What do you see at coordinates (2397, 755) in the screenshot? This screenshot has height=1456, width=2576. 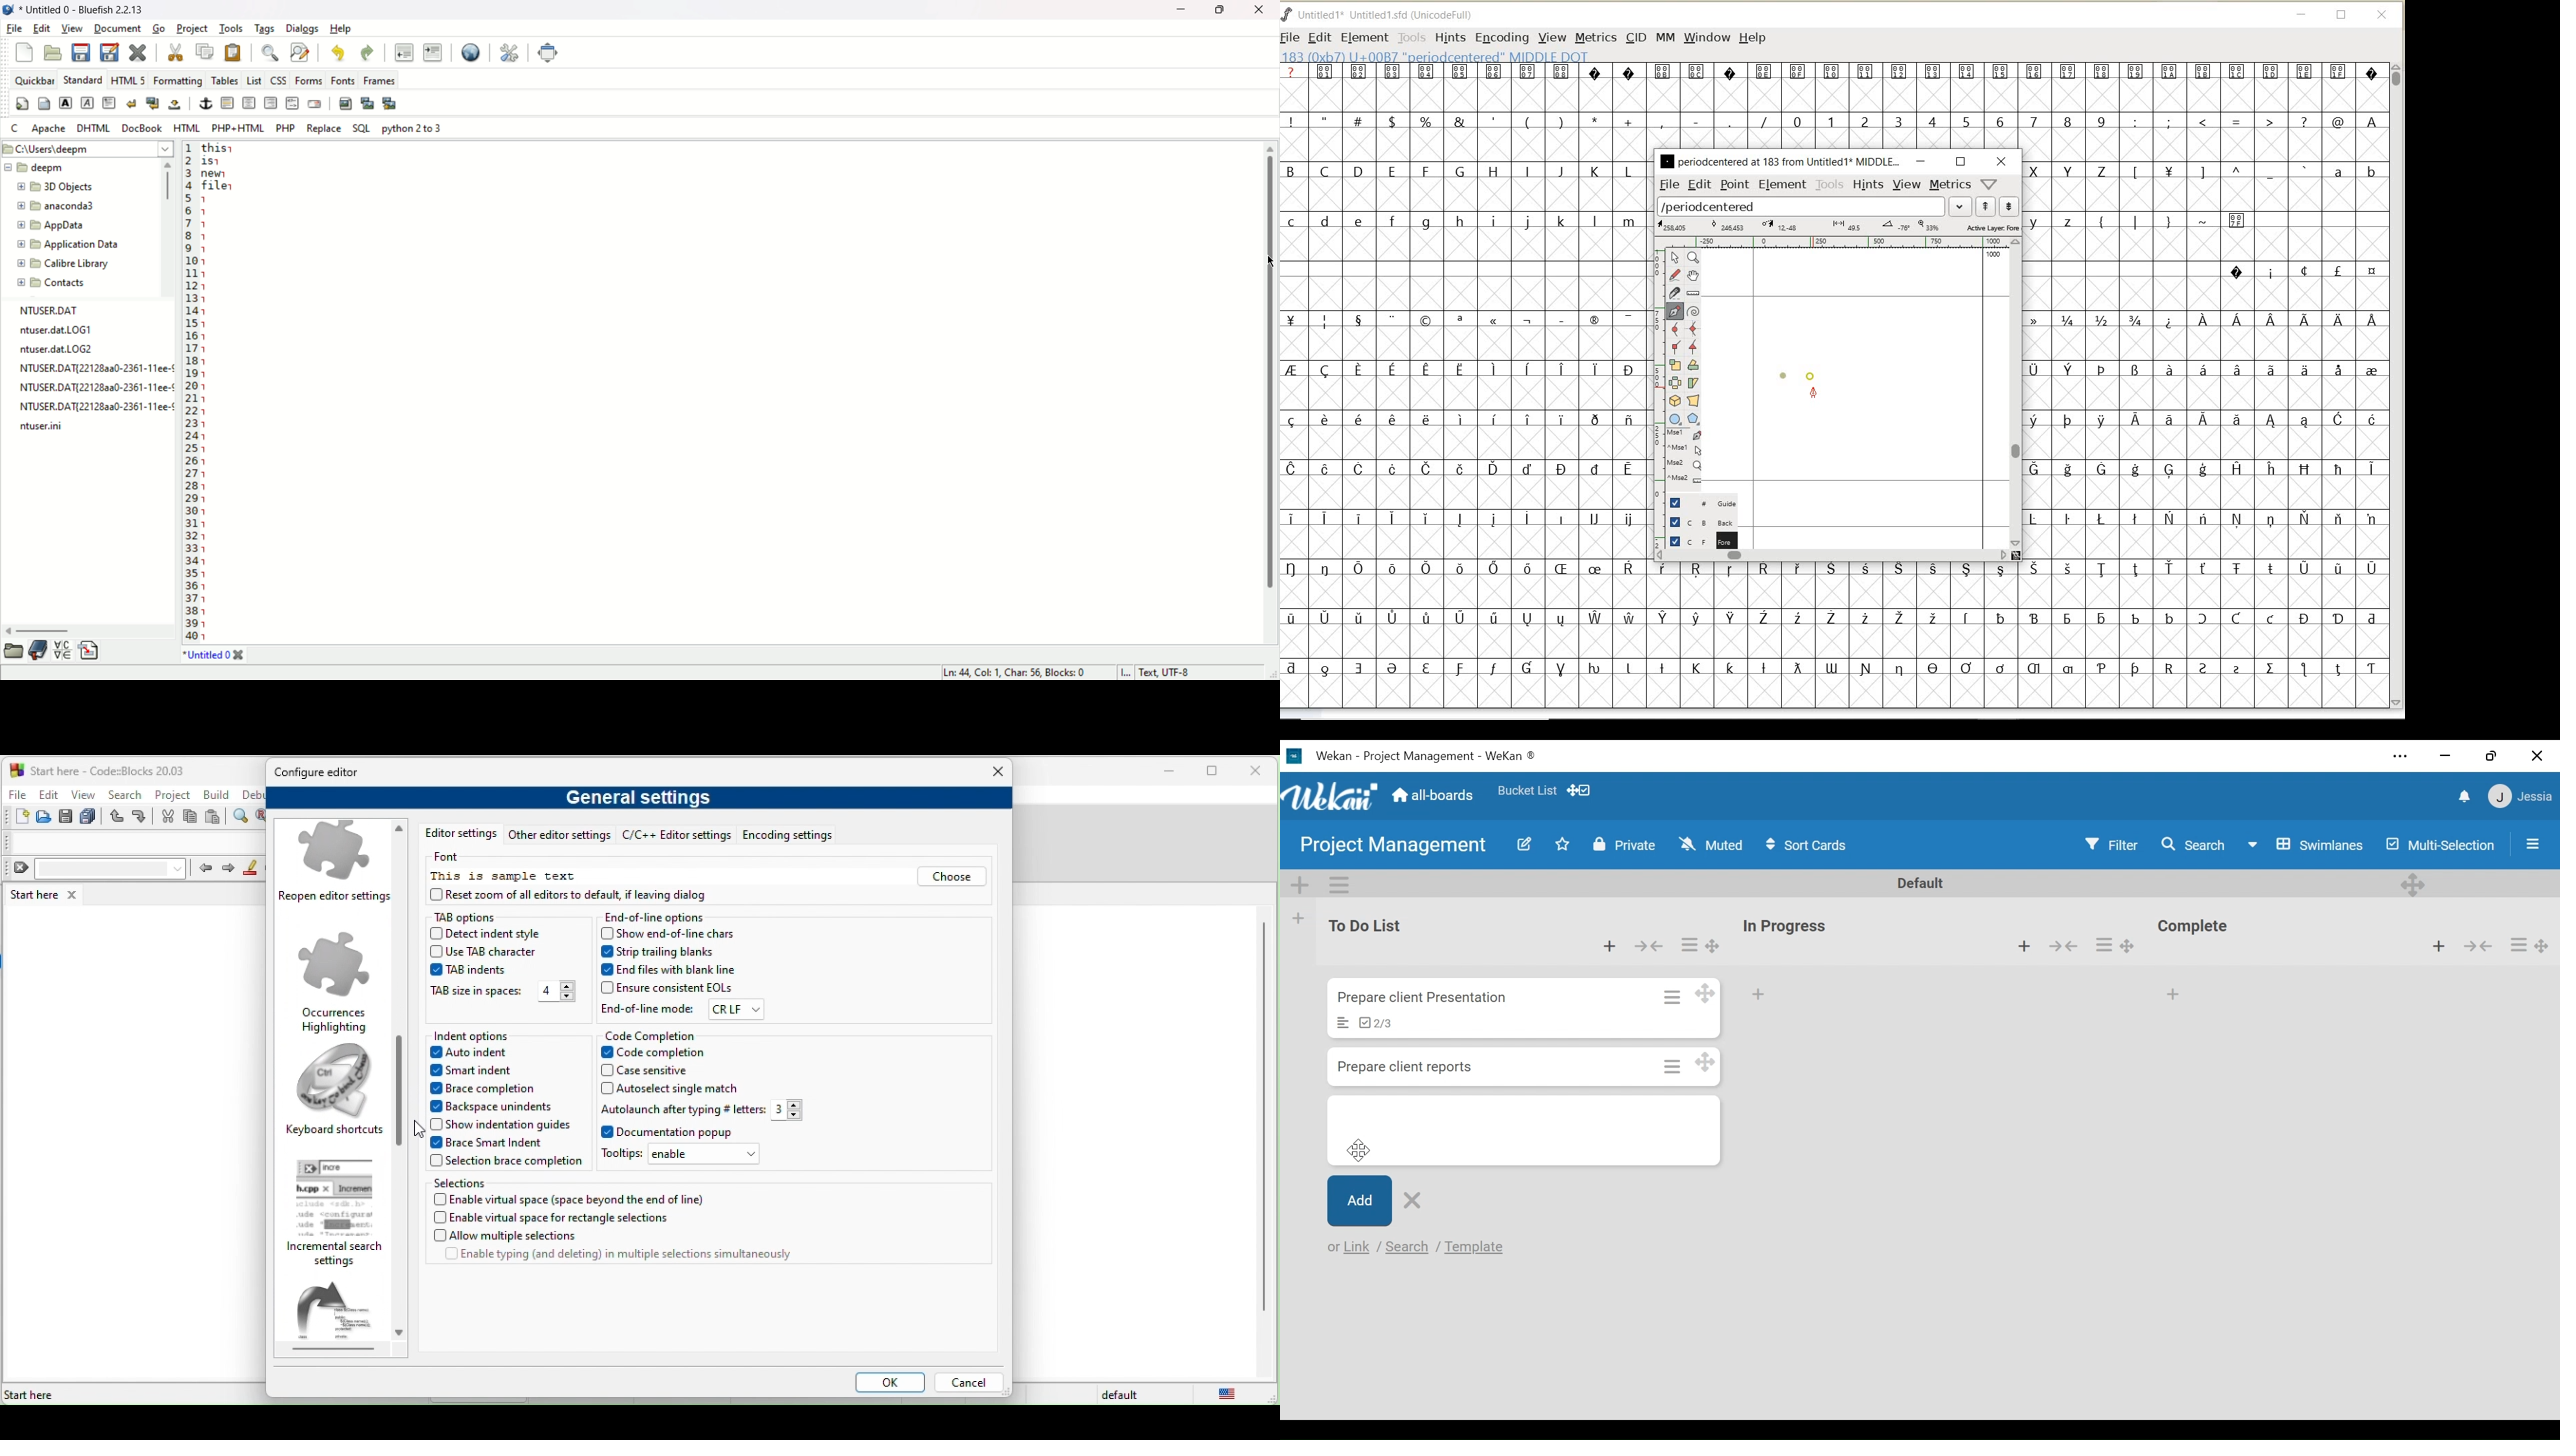 I see `more` at bounding box center [2397, 755].